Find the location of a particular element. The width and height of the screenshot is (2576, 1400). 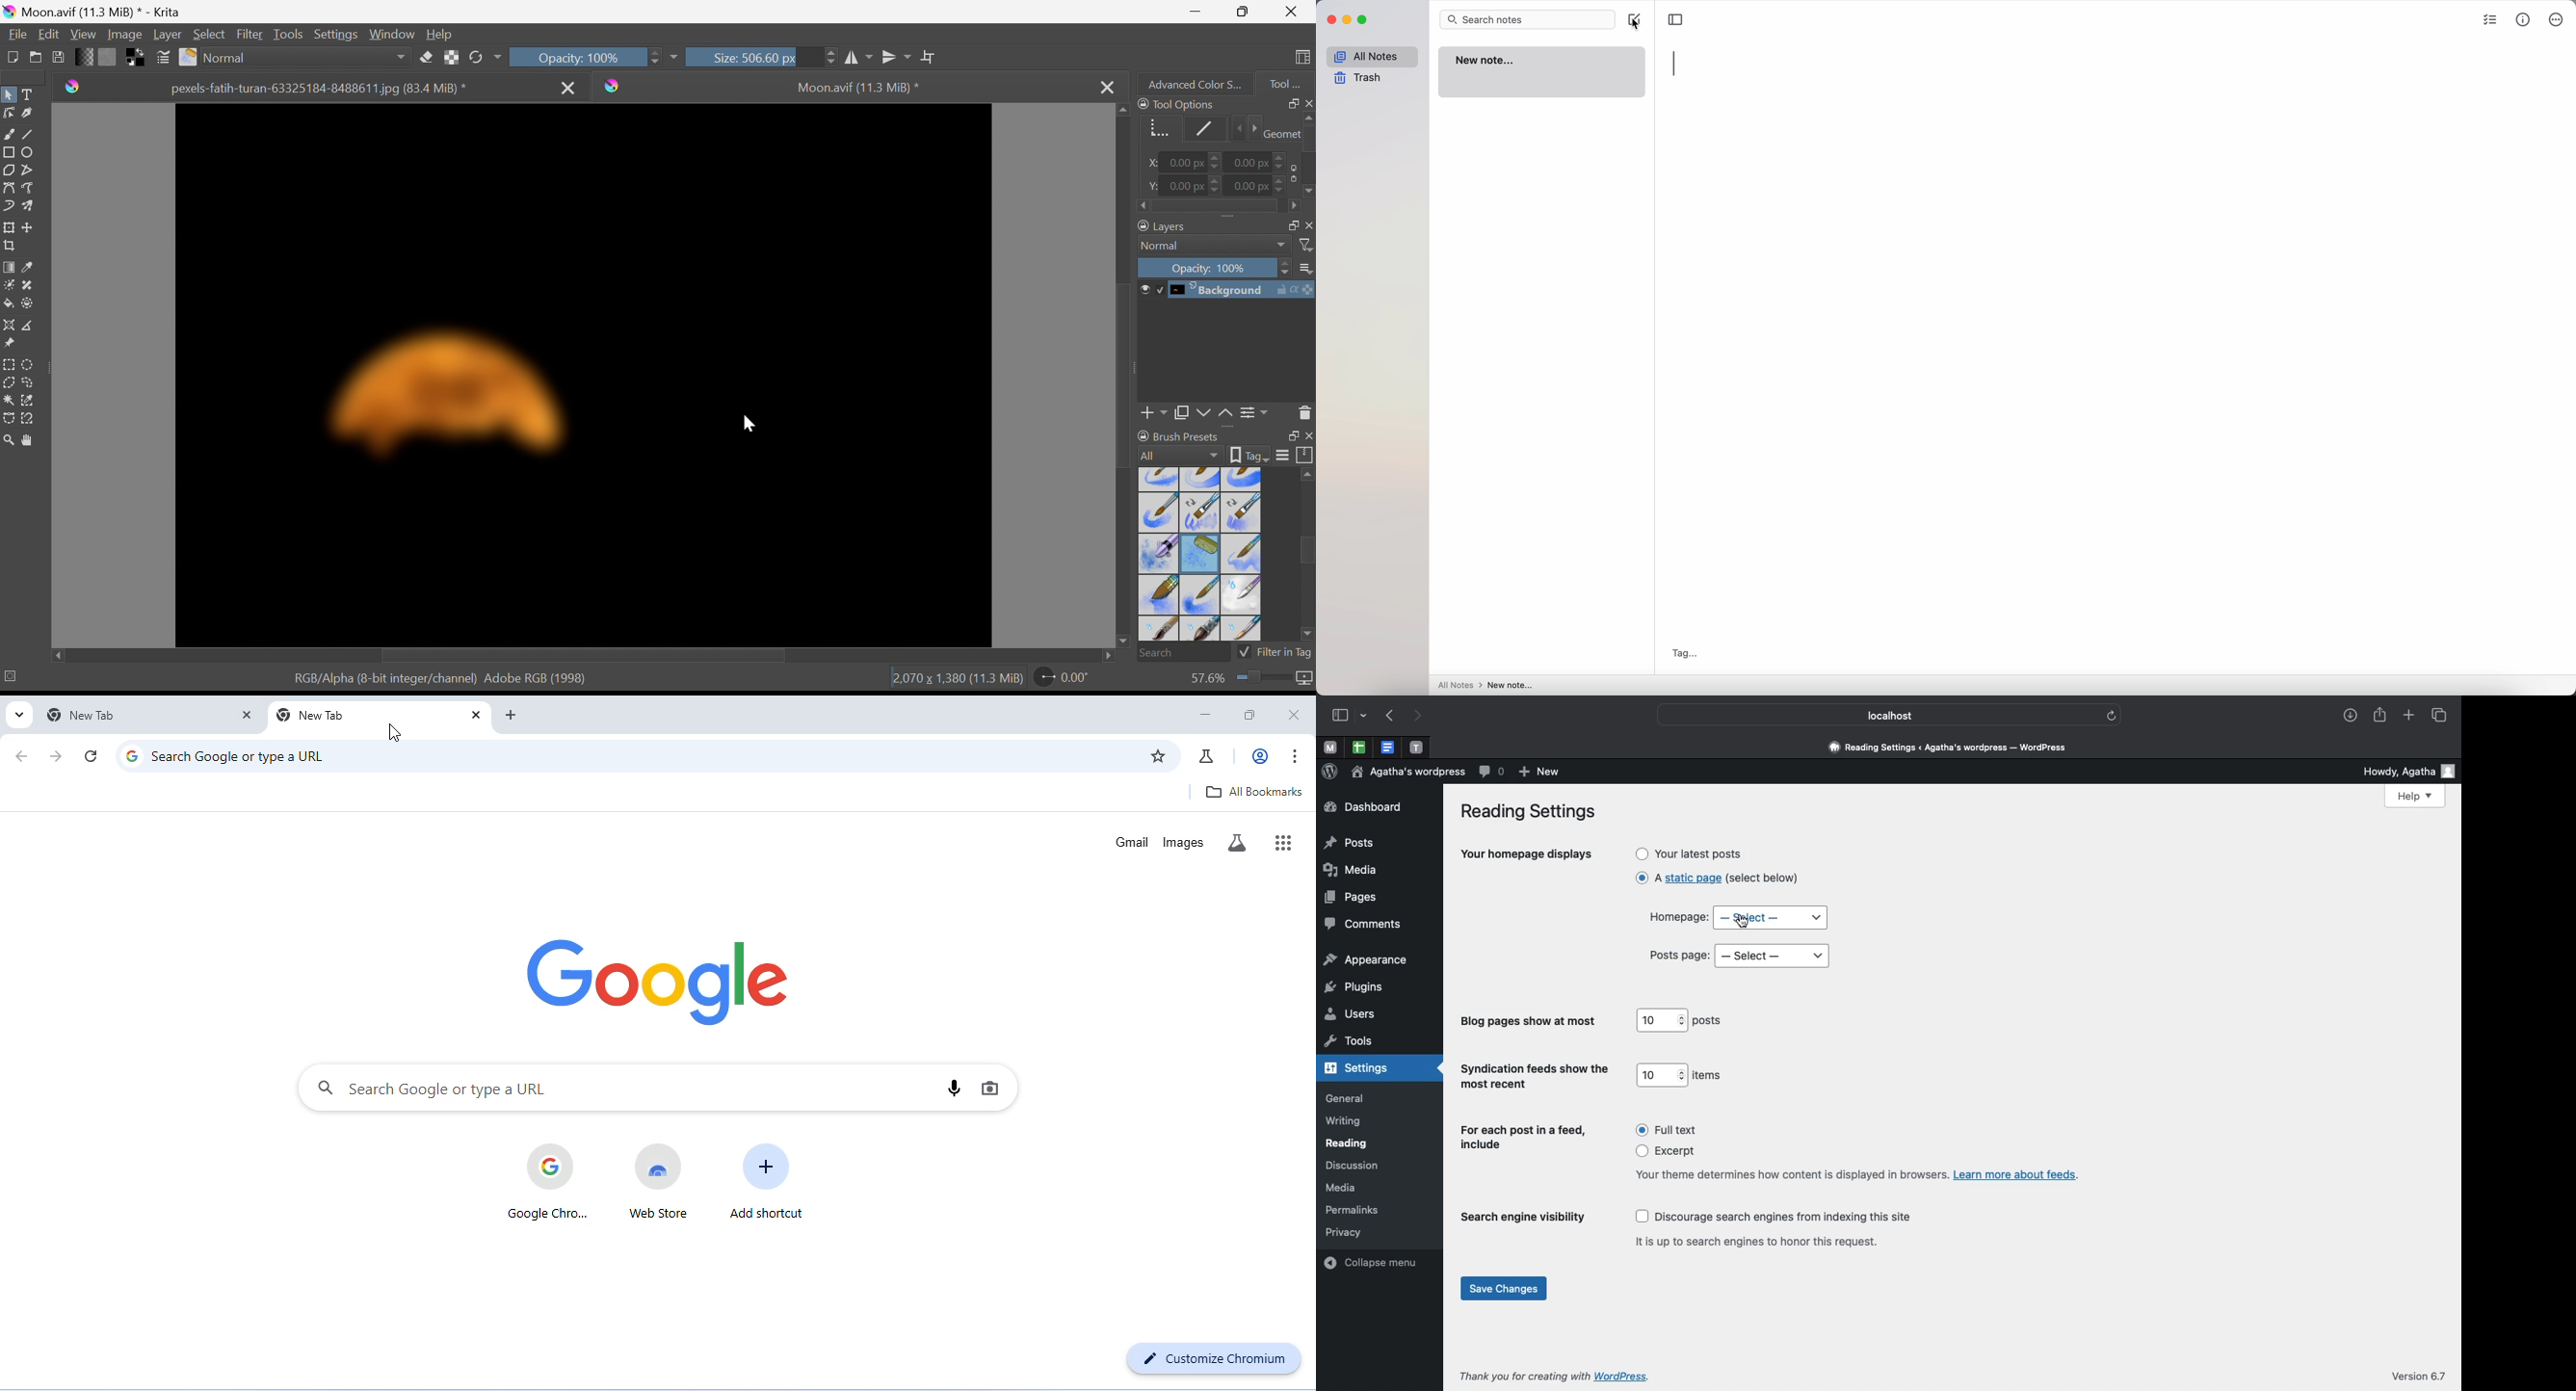

Discourage search engines from indexing this site is located at coordinates (1779, 1218).